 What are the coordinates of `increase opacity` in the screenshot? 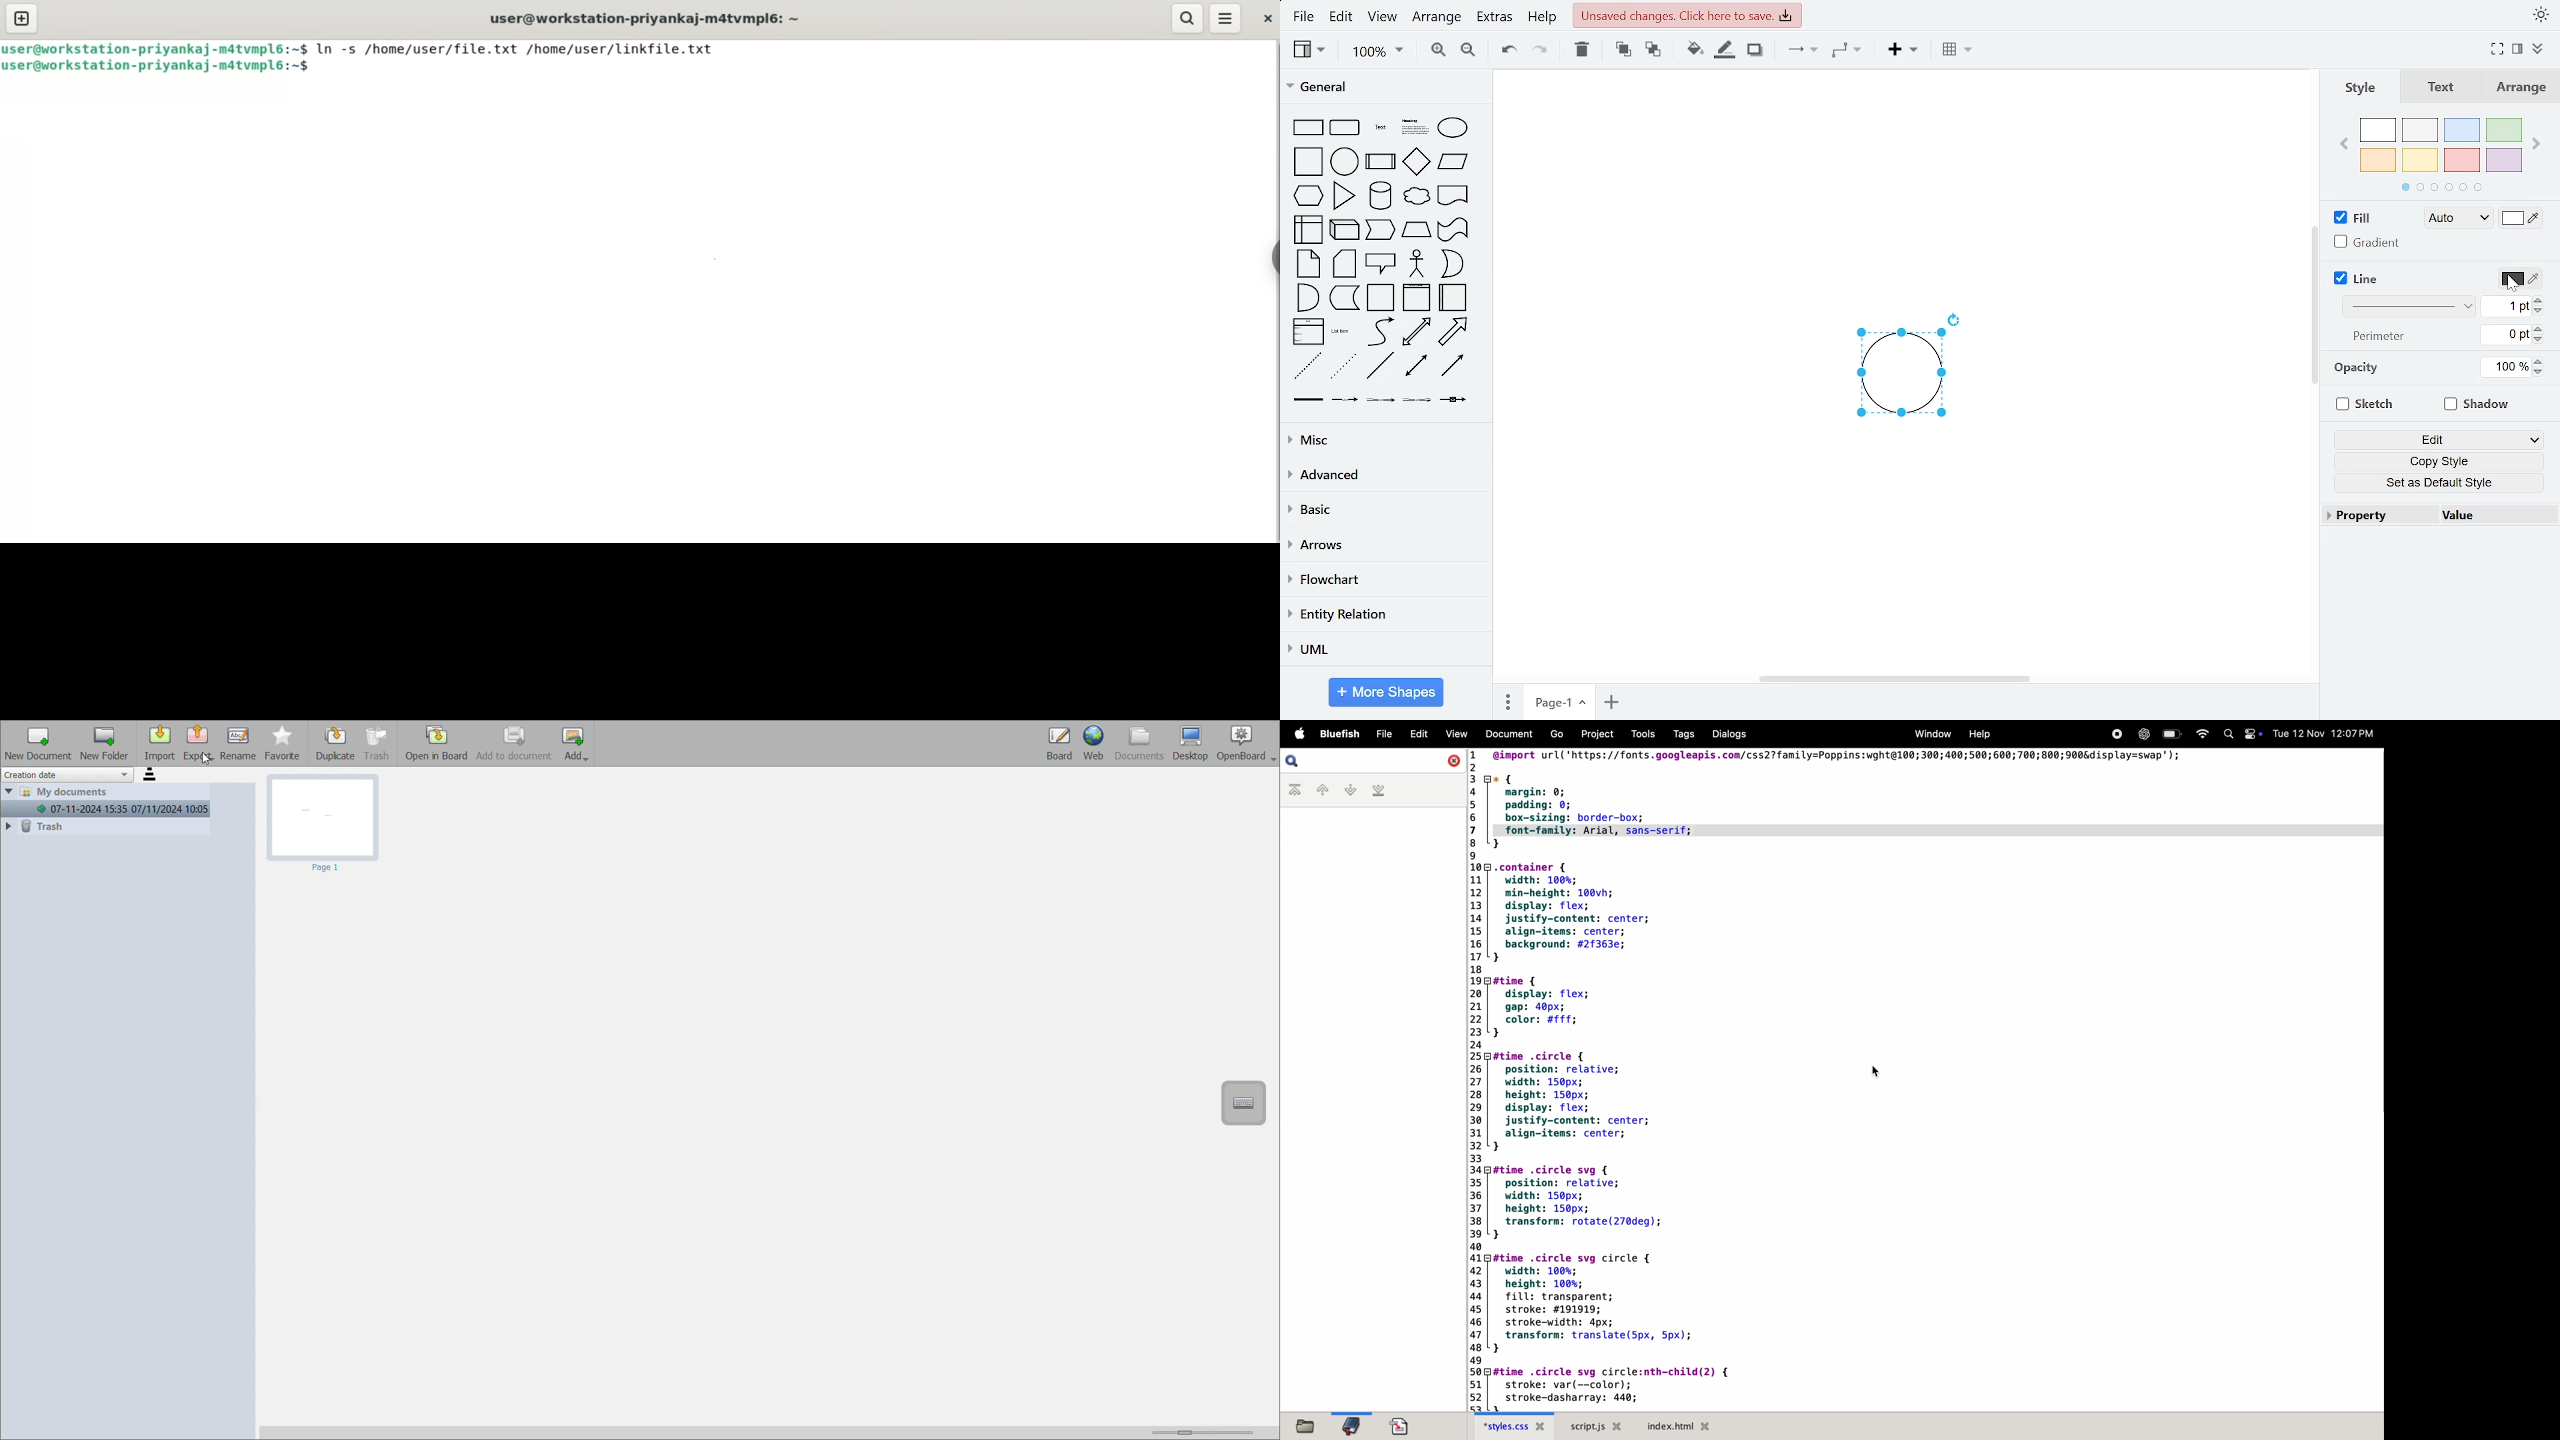 It's located at (2541, 360).